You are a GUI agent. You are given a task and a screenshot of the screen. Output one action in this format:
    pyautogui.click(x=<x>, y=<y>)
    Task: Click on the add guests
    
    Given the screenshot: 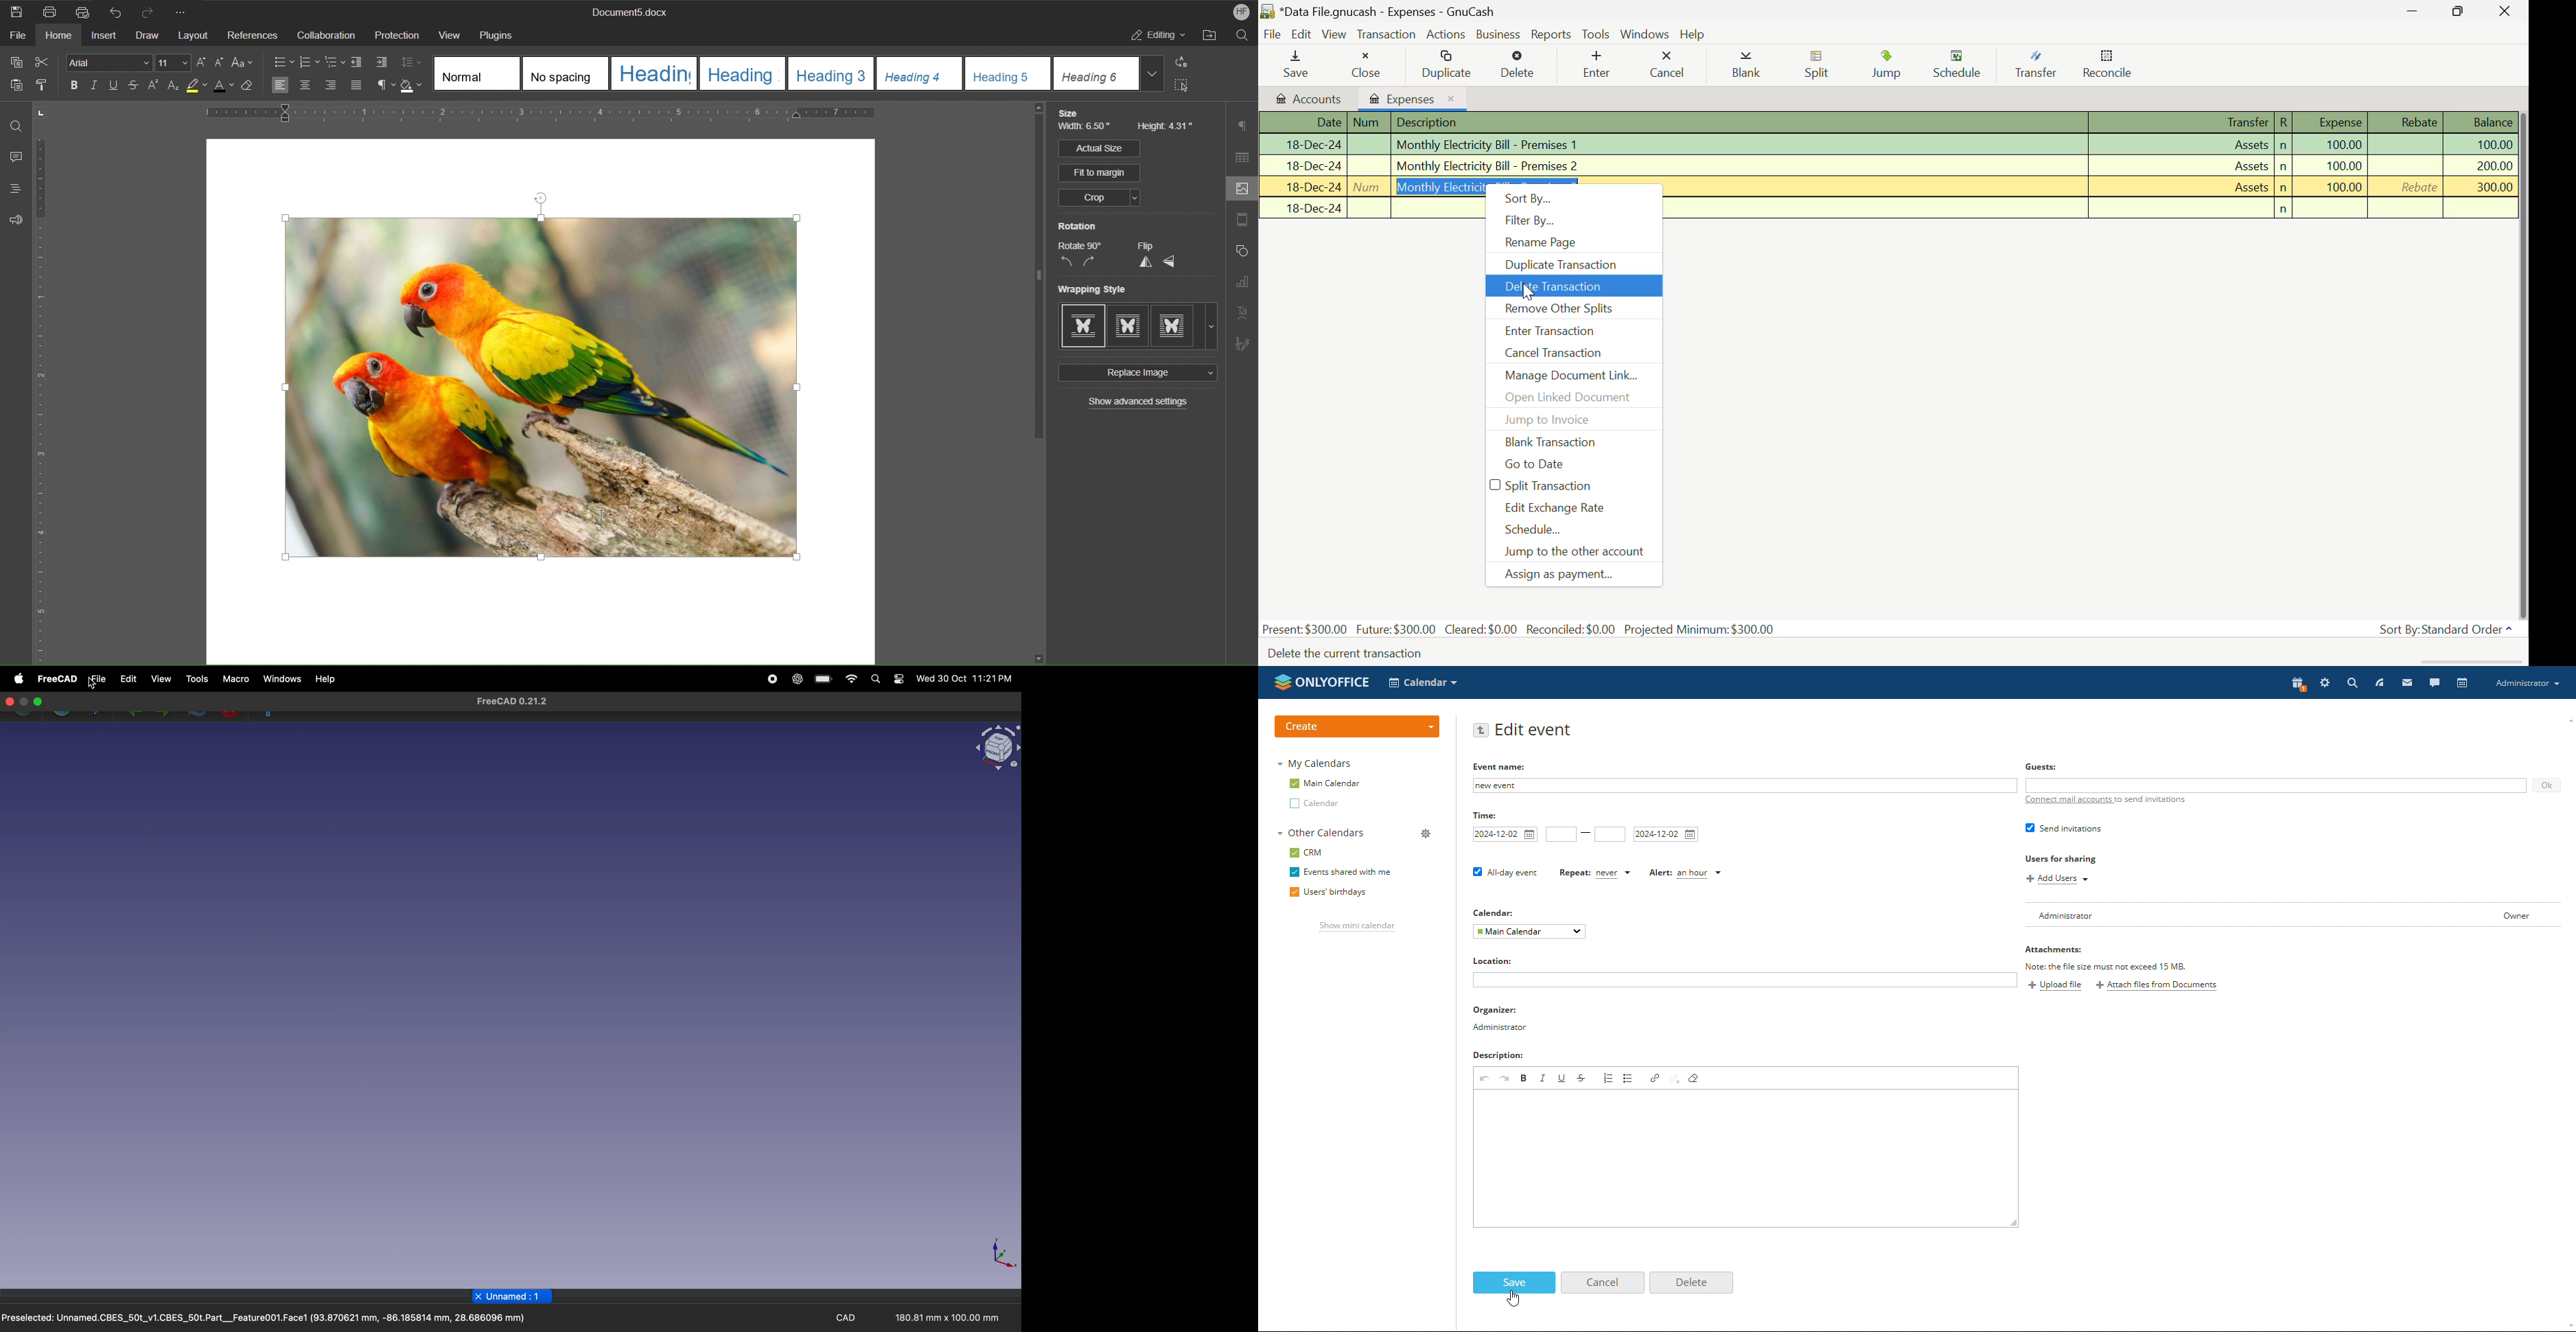 What is the action you would take?
    pyautogui.click(x=2275, y=785)
    